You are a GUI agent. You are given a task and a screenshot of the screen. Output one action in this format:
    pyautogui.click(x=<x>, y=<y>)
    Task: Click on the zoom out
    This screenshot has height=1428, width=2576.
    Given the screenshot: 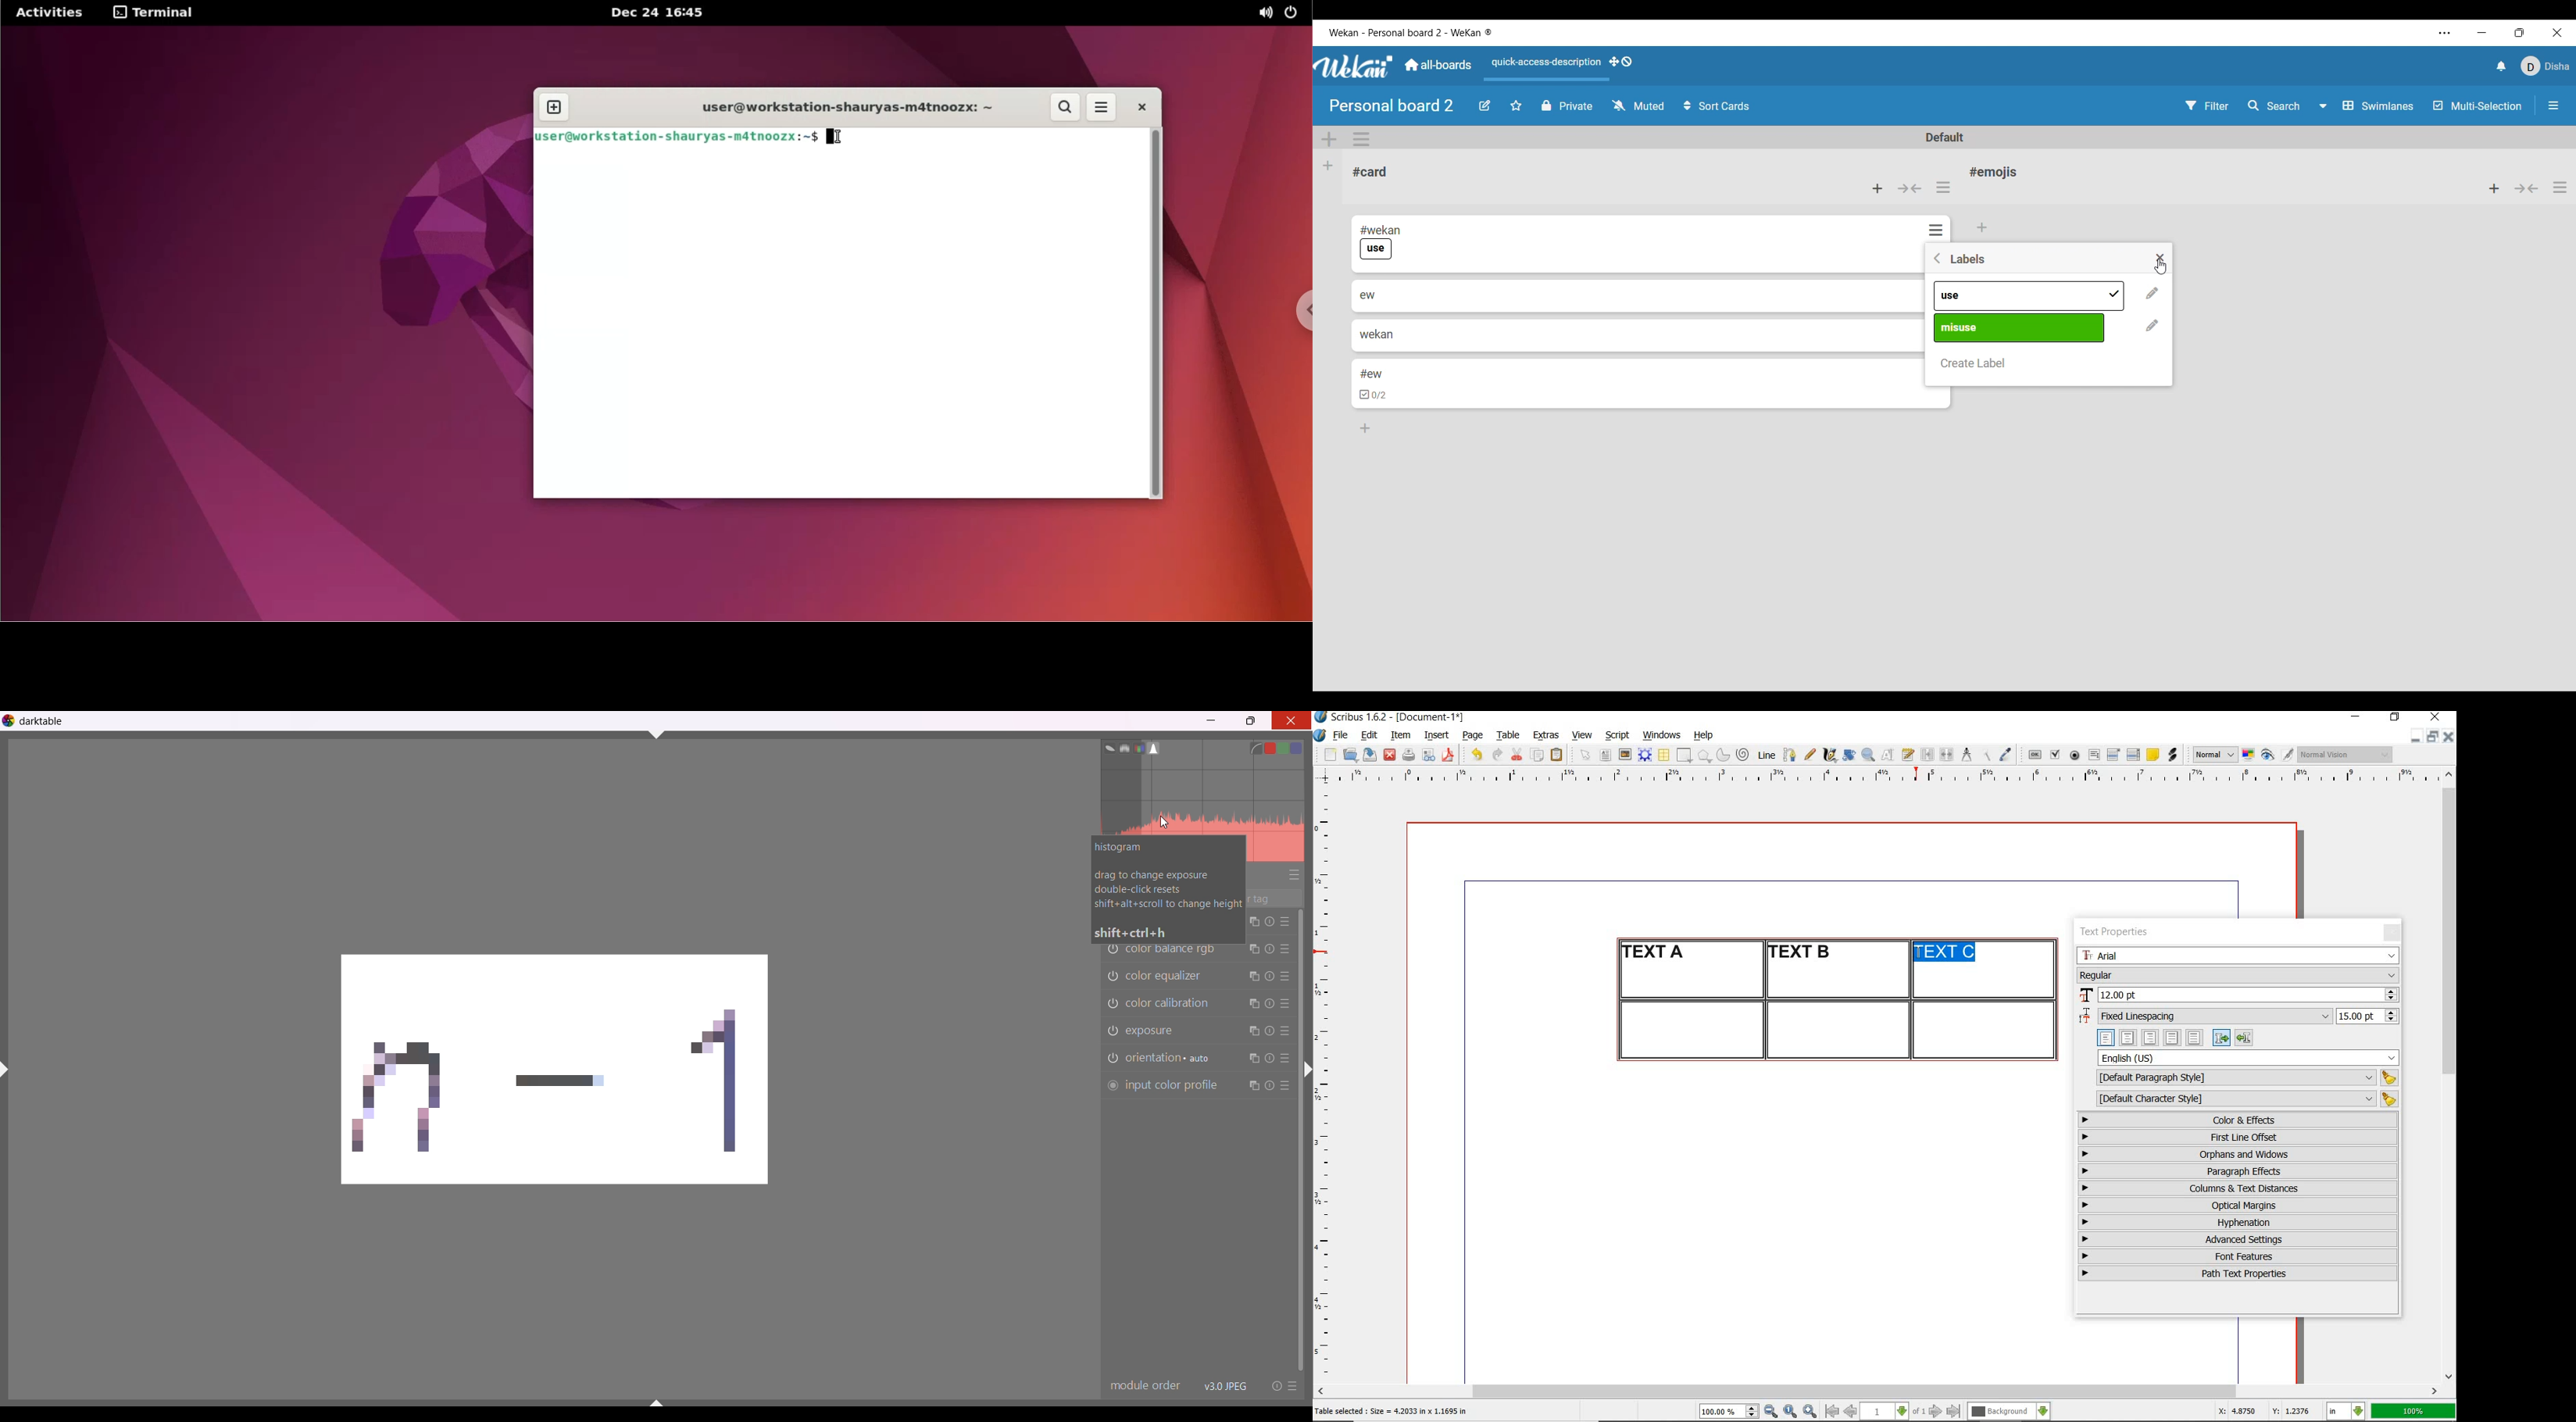 What is the action you would take?
    pyautogui.click(x=1771, y=1412)
    